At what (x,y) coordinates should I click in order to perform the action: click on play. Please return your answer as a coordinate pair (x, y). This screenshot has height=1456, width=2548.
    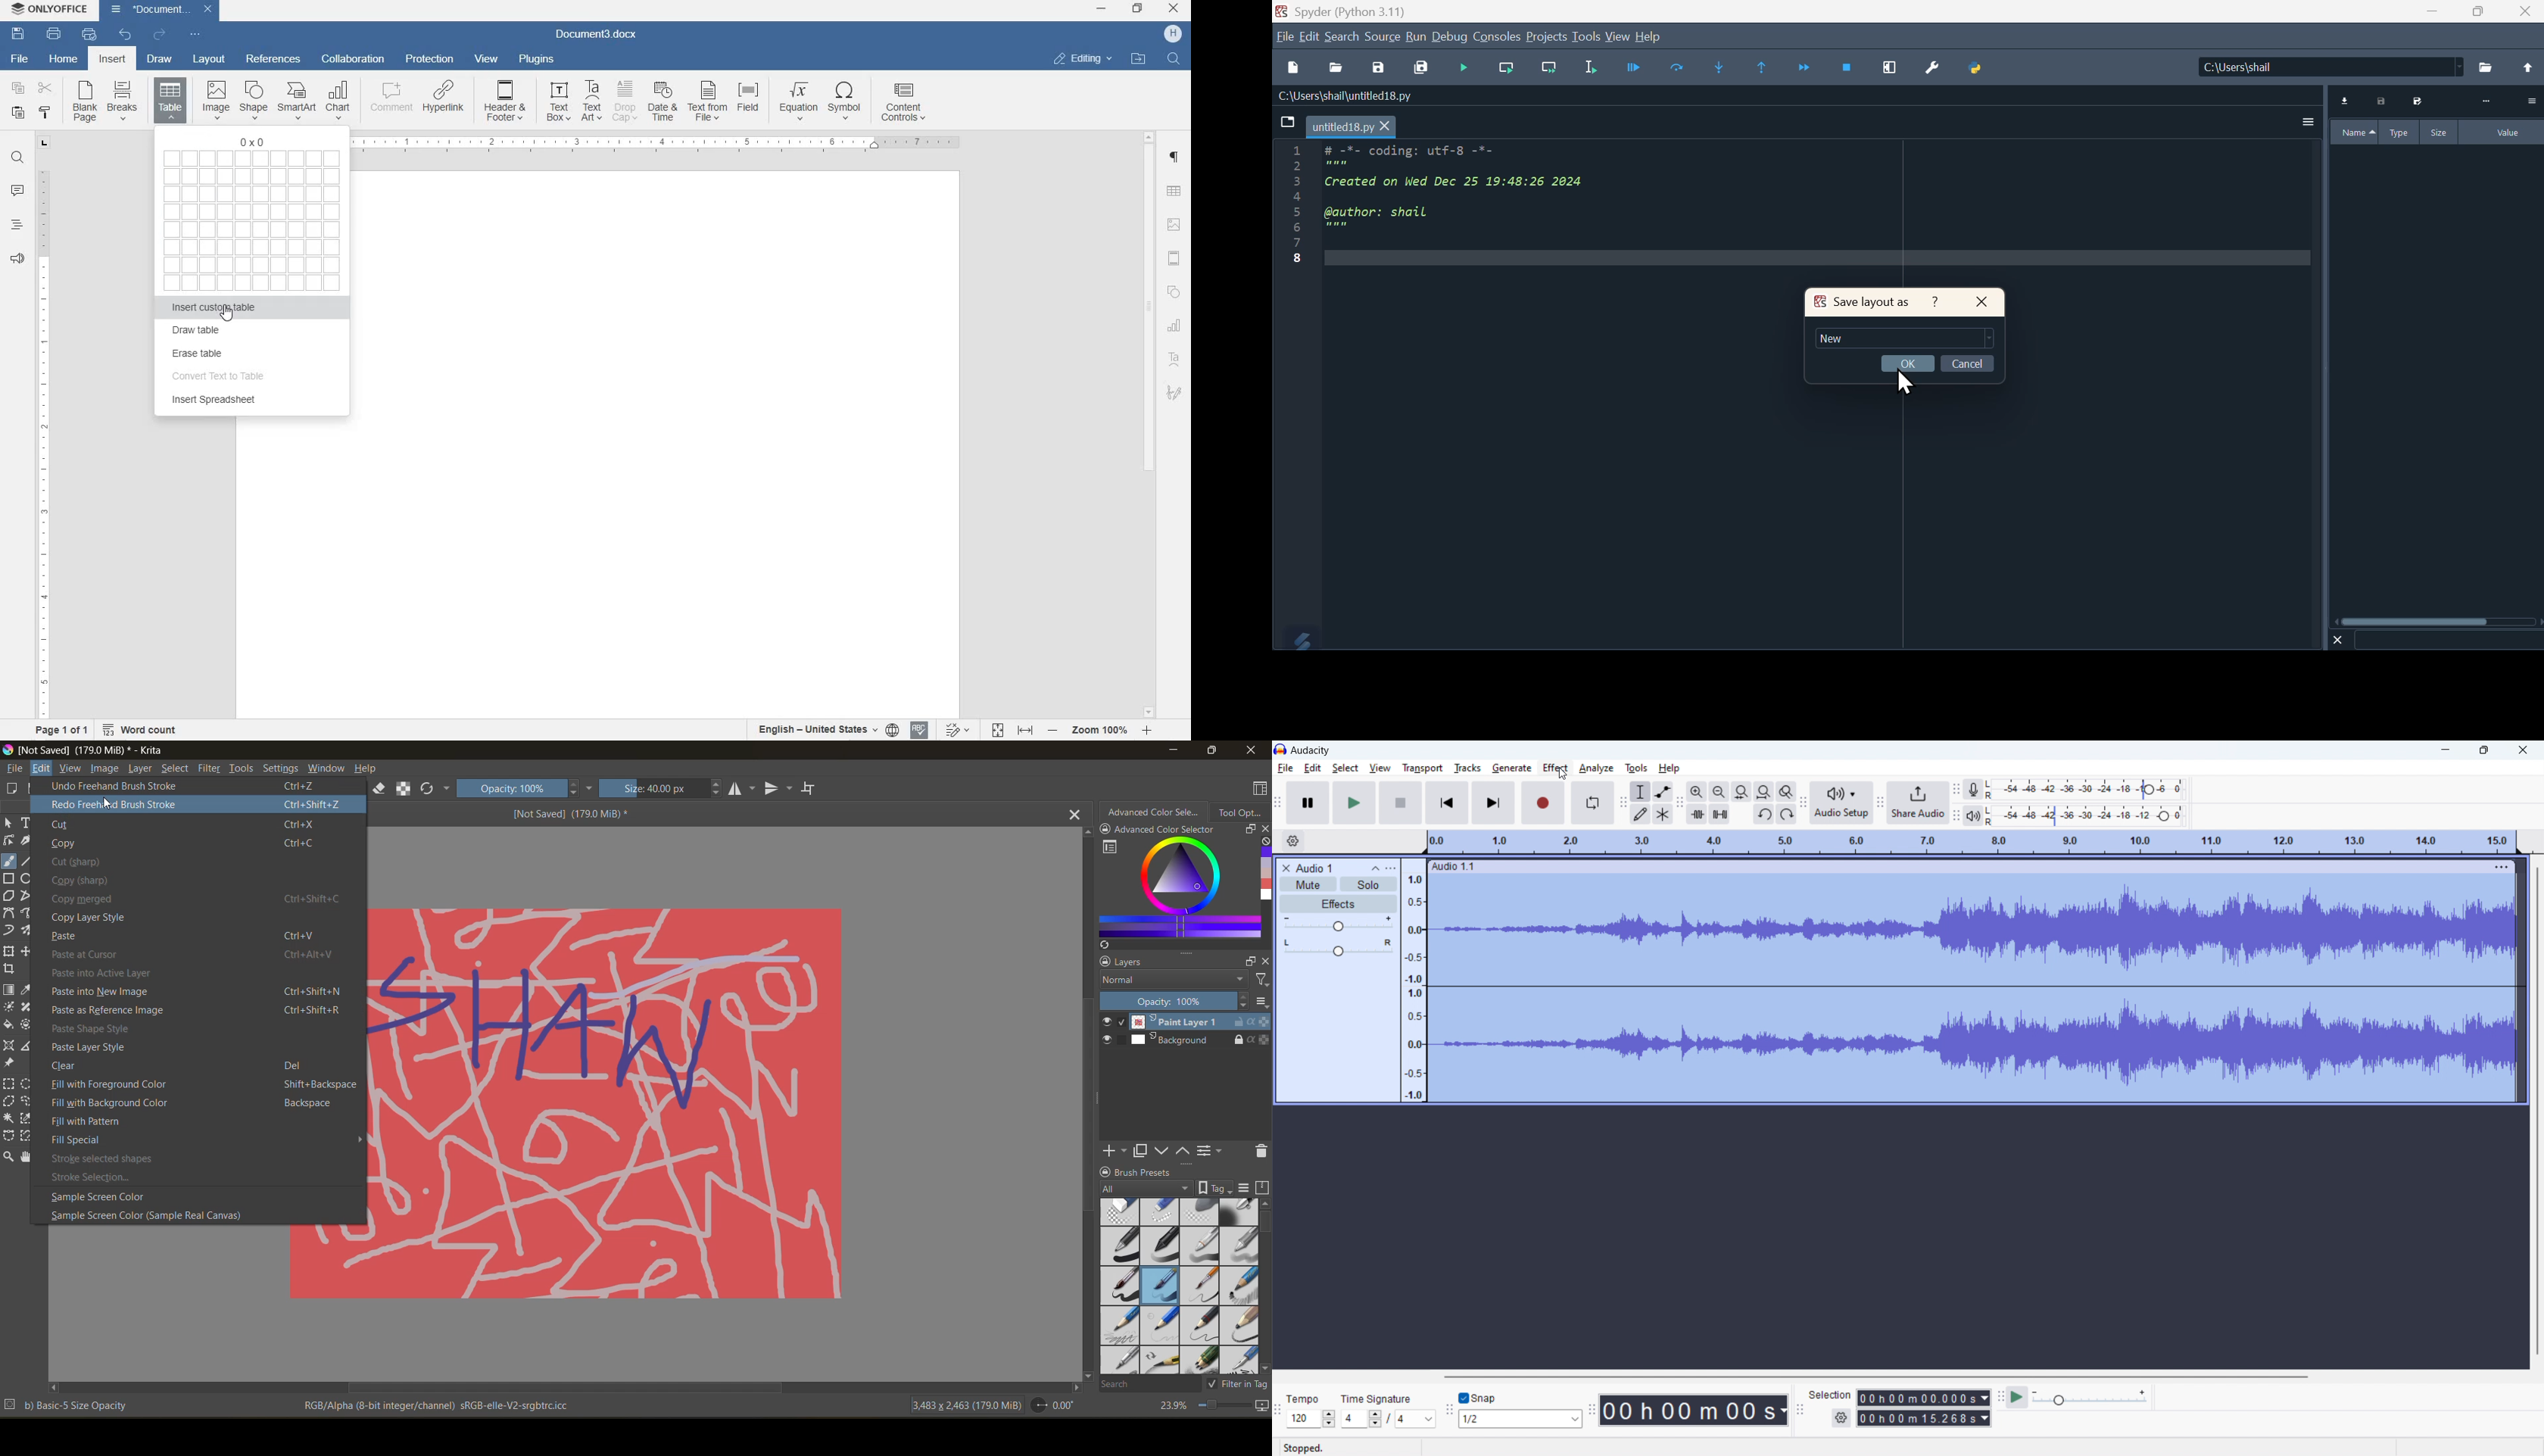
    Looking at the image, I should click on (1354, 803).